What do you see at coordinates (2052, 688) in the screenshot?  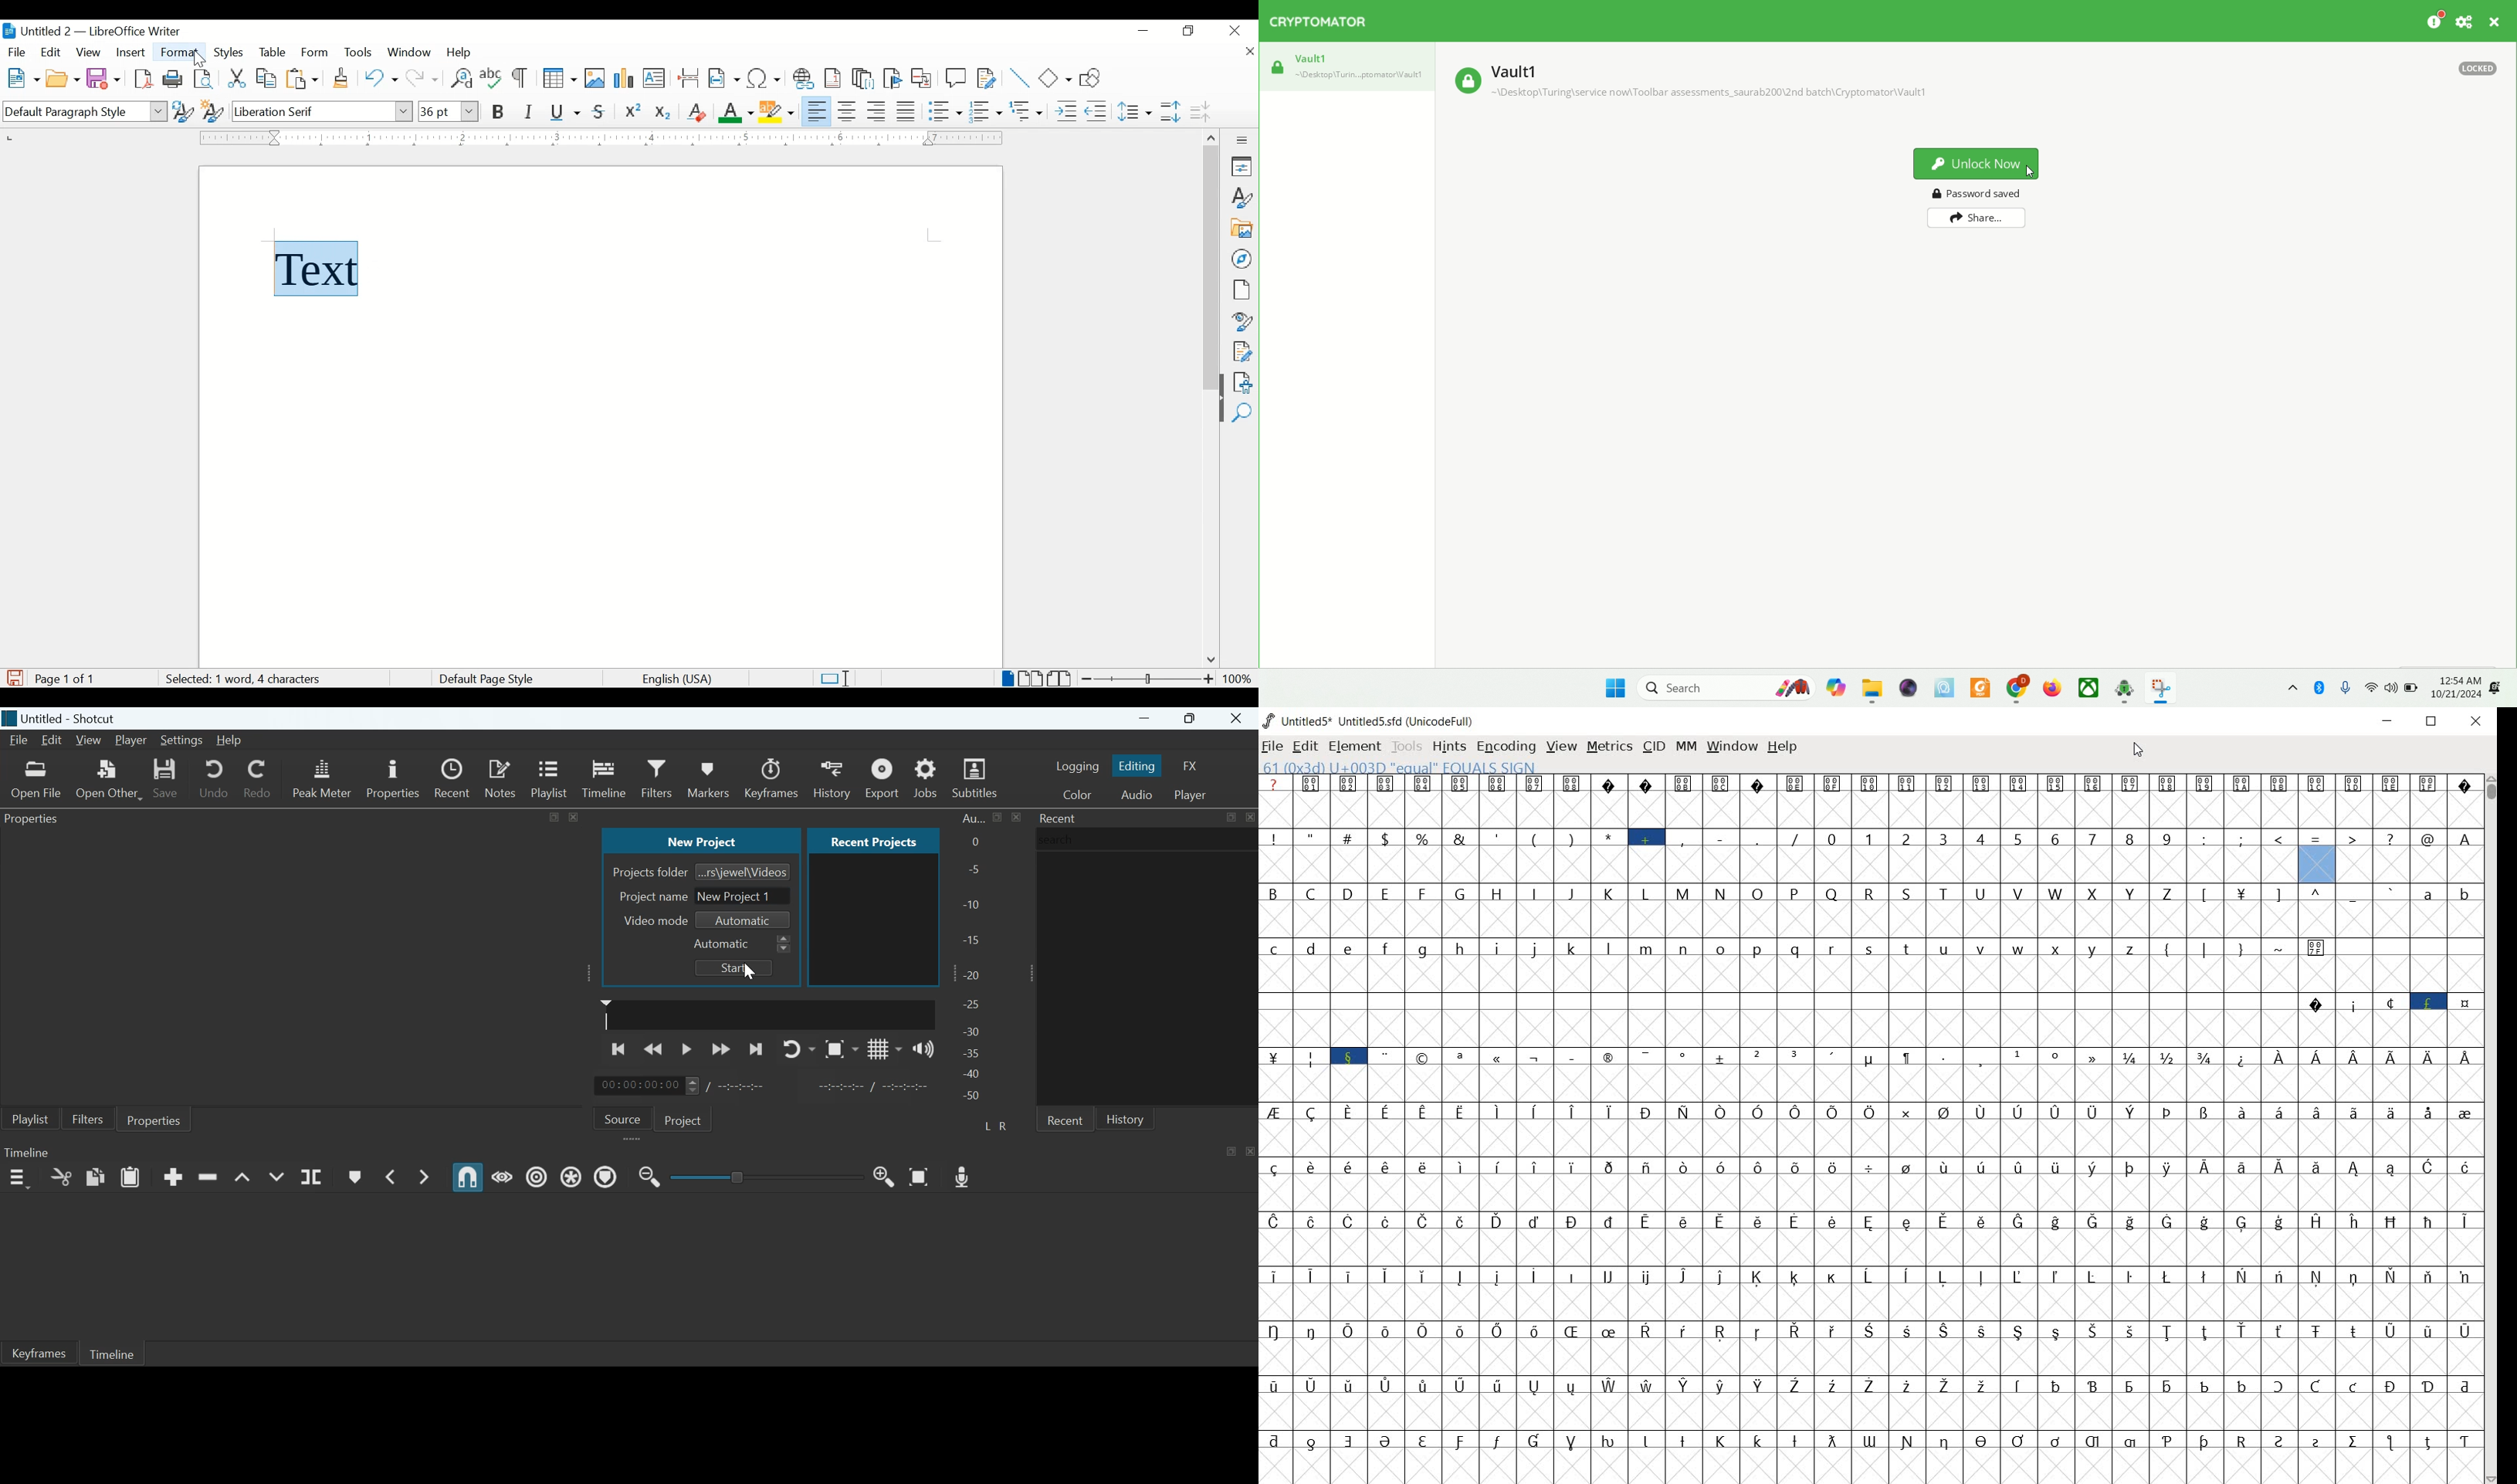 I see `firefox` at bounding box center [2052, 688].